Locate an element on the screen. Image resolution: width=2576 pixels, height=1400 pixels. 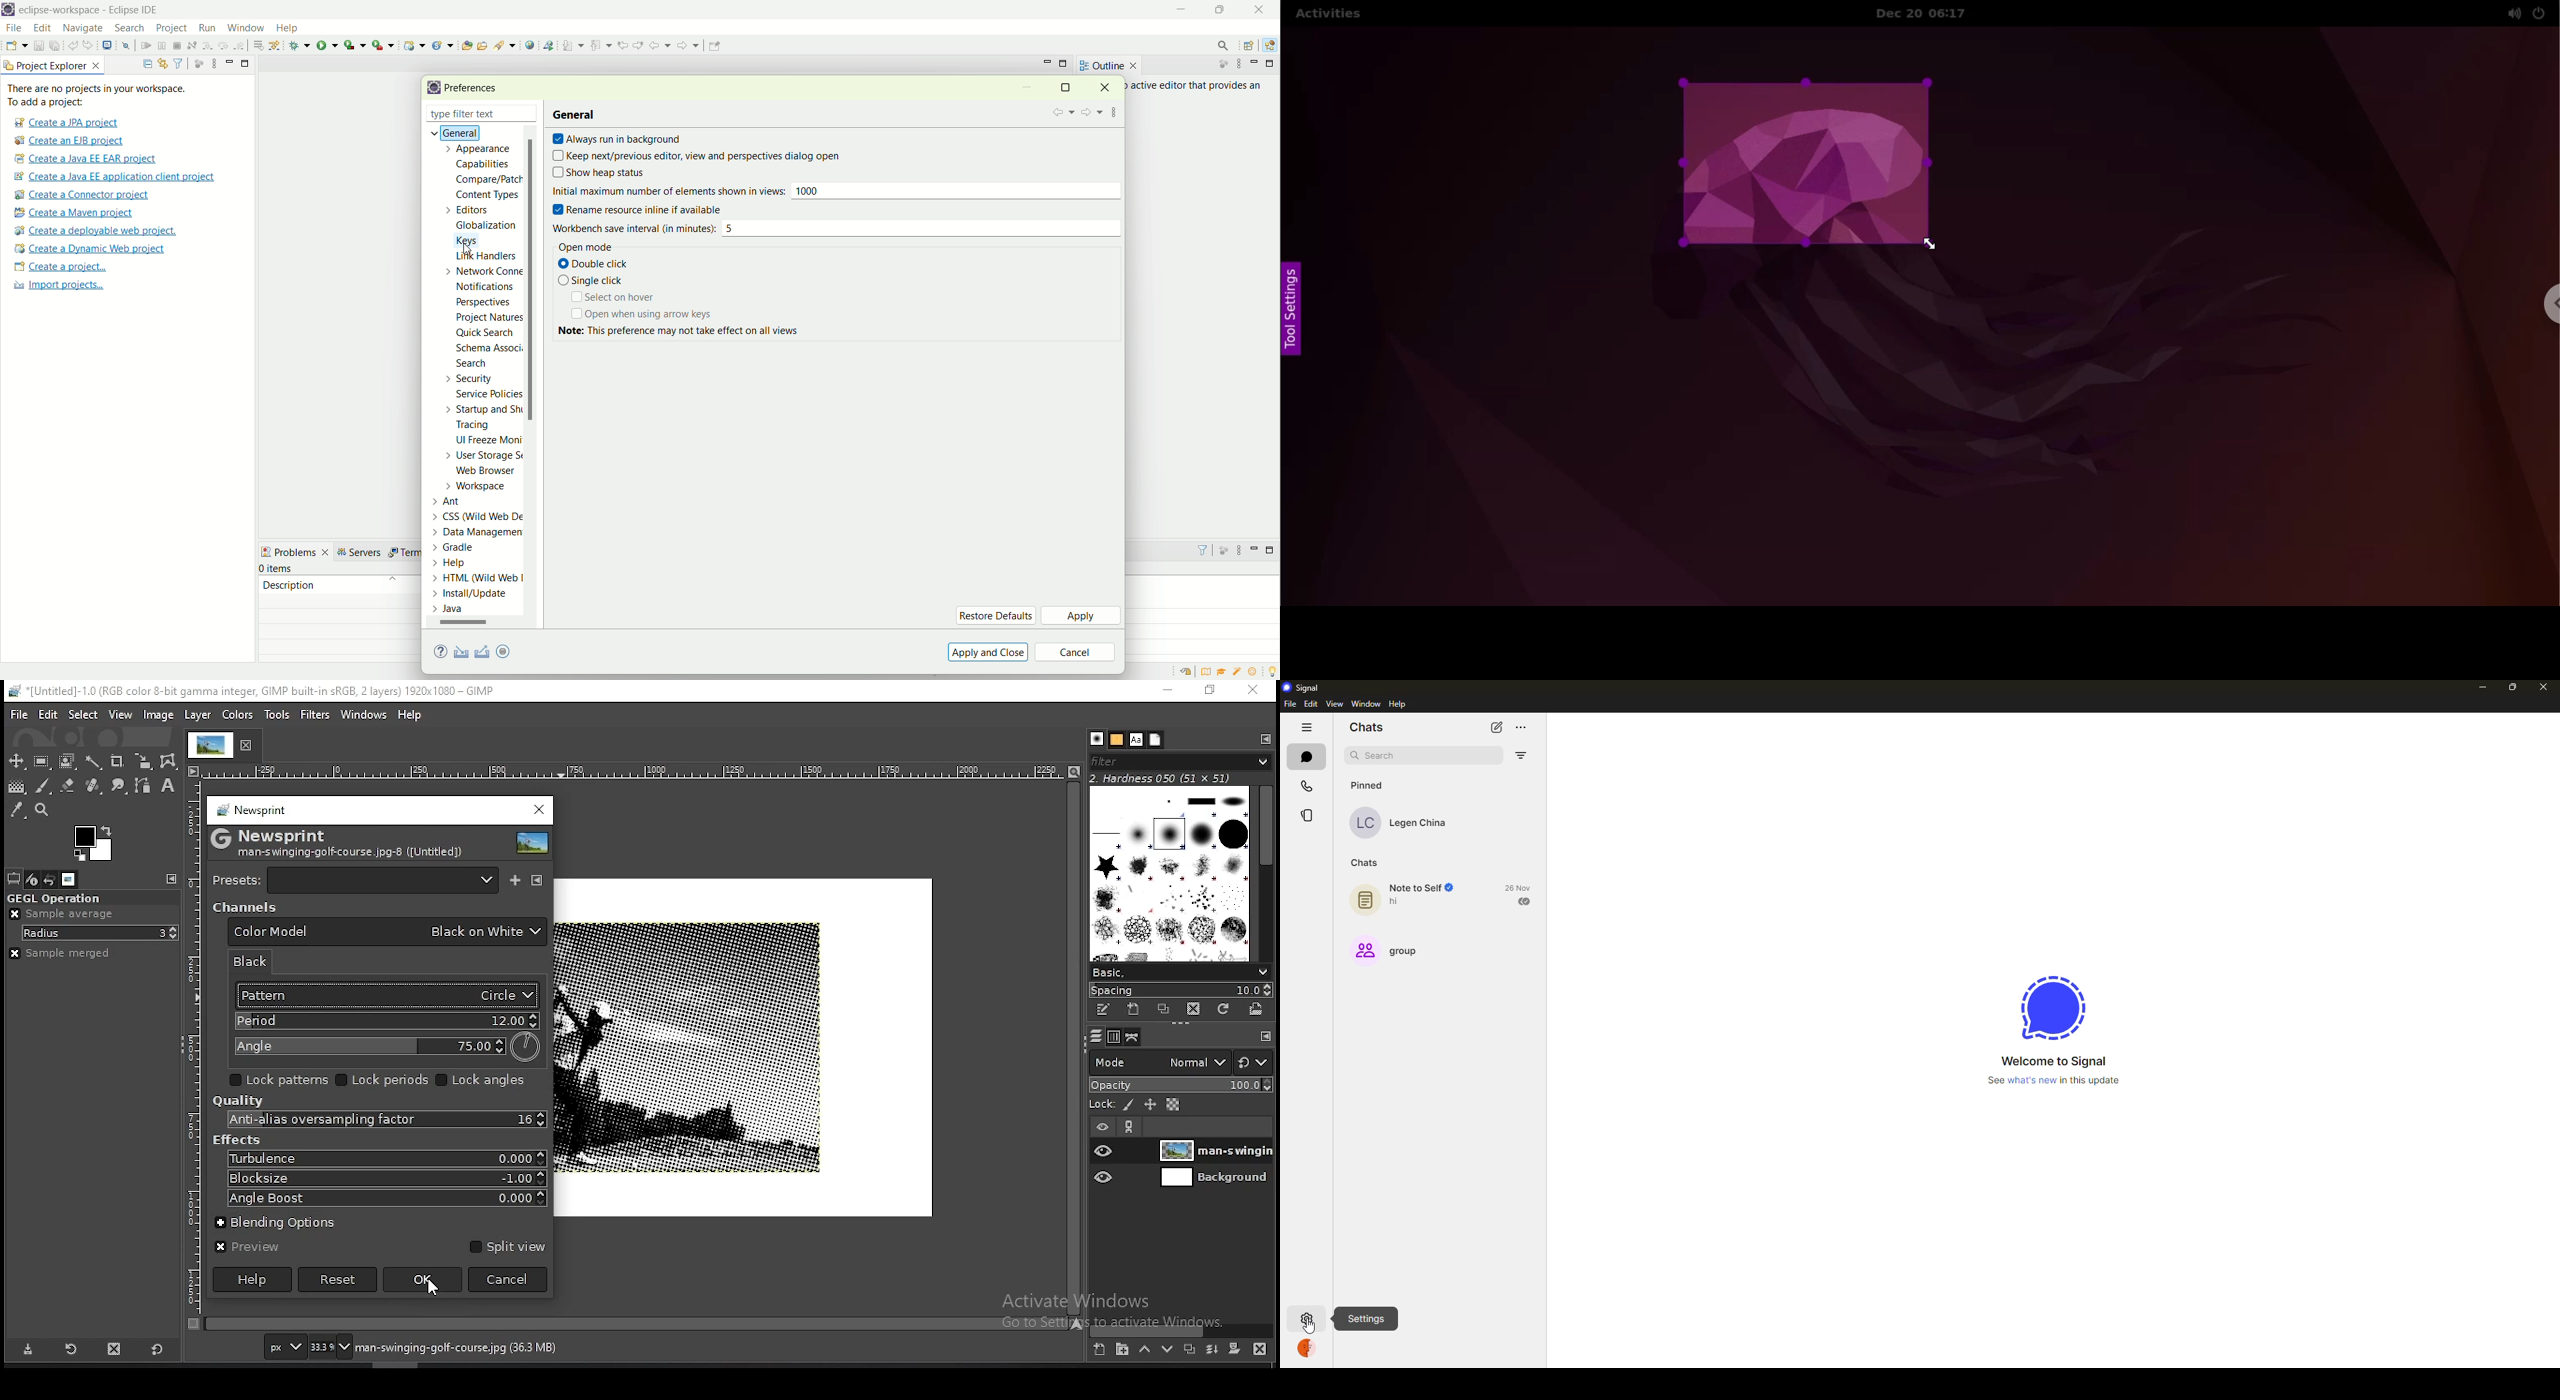
restore is located at coordinates (1212, 691).